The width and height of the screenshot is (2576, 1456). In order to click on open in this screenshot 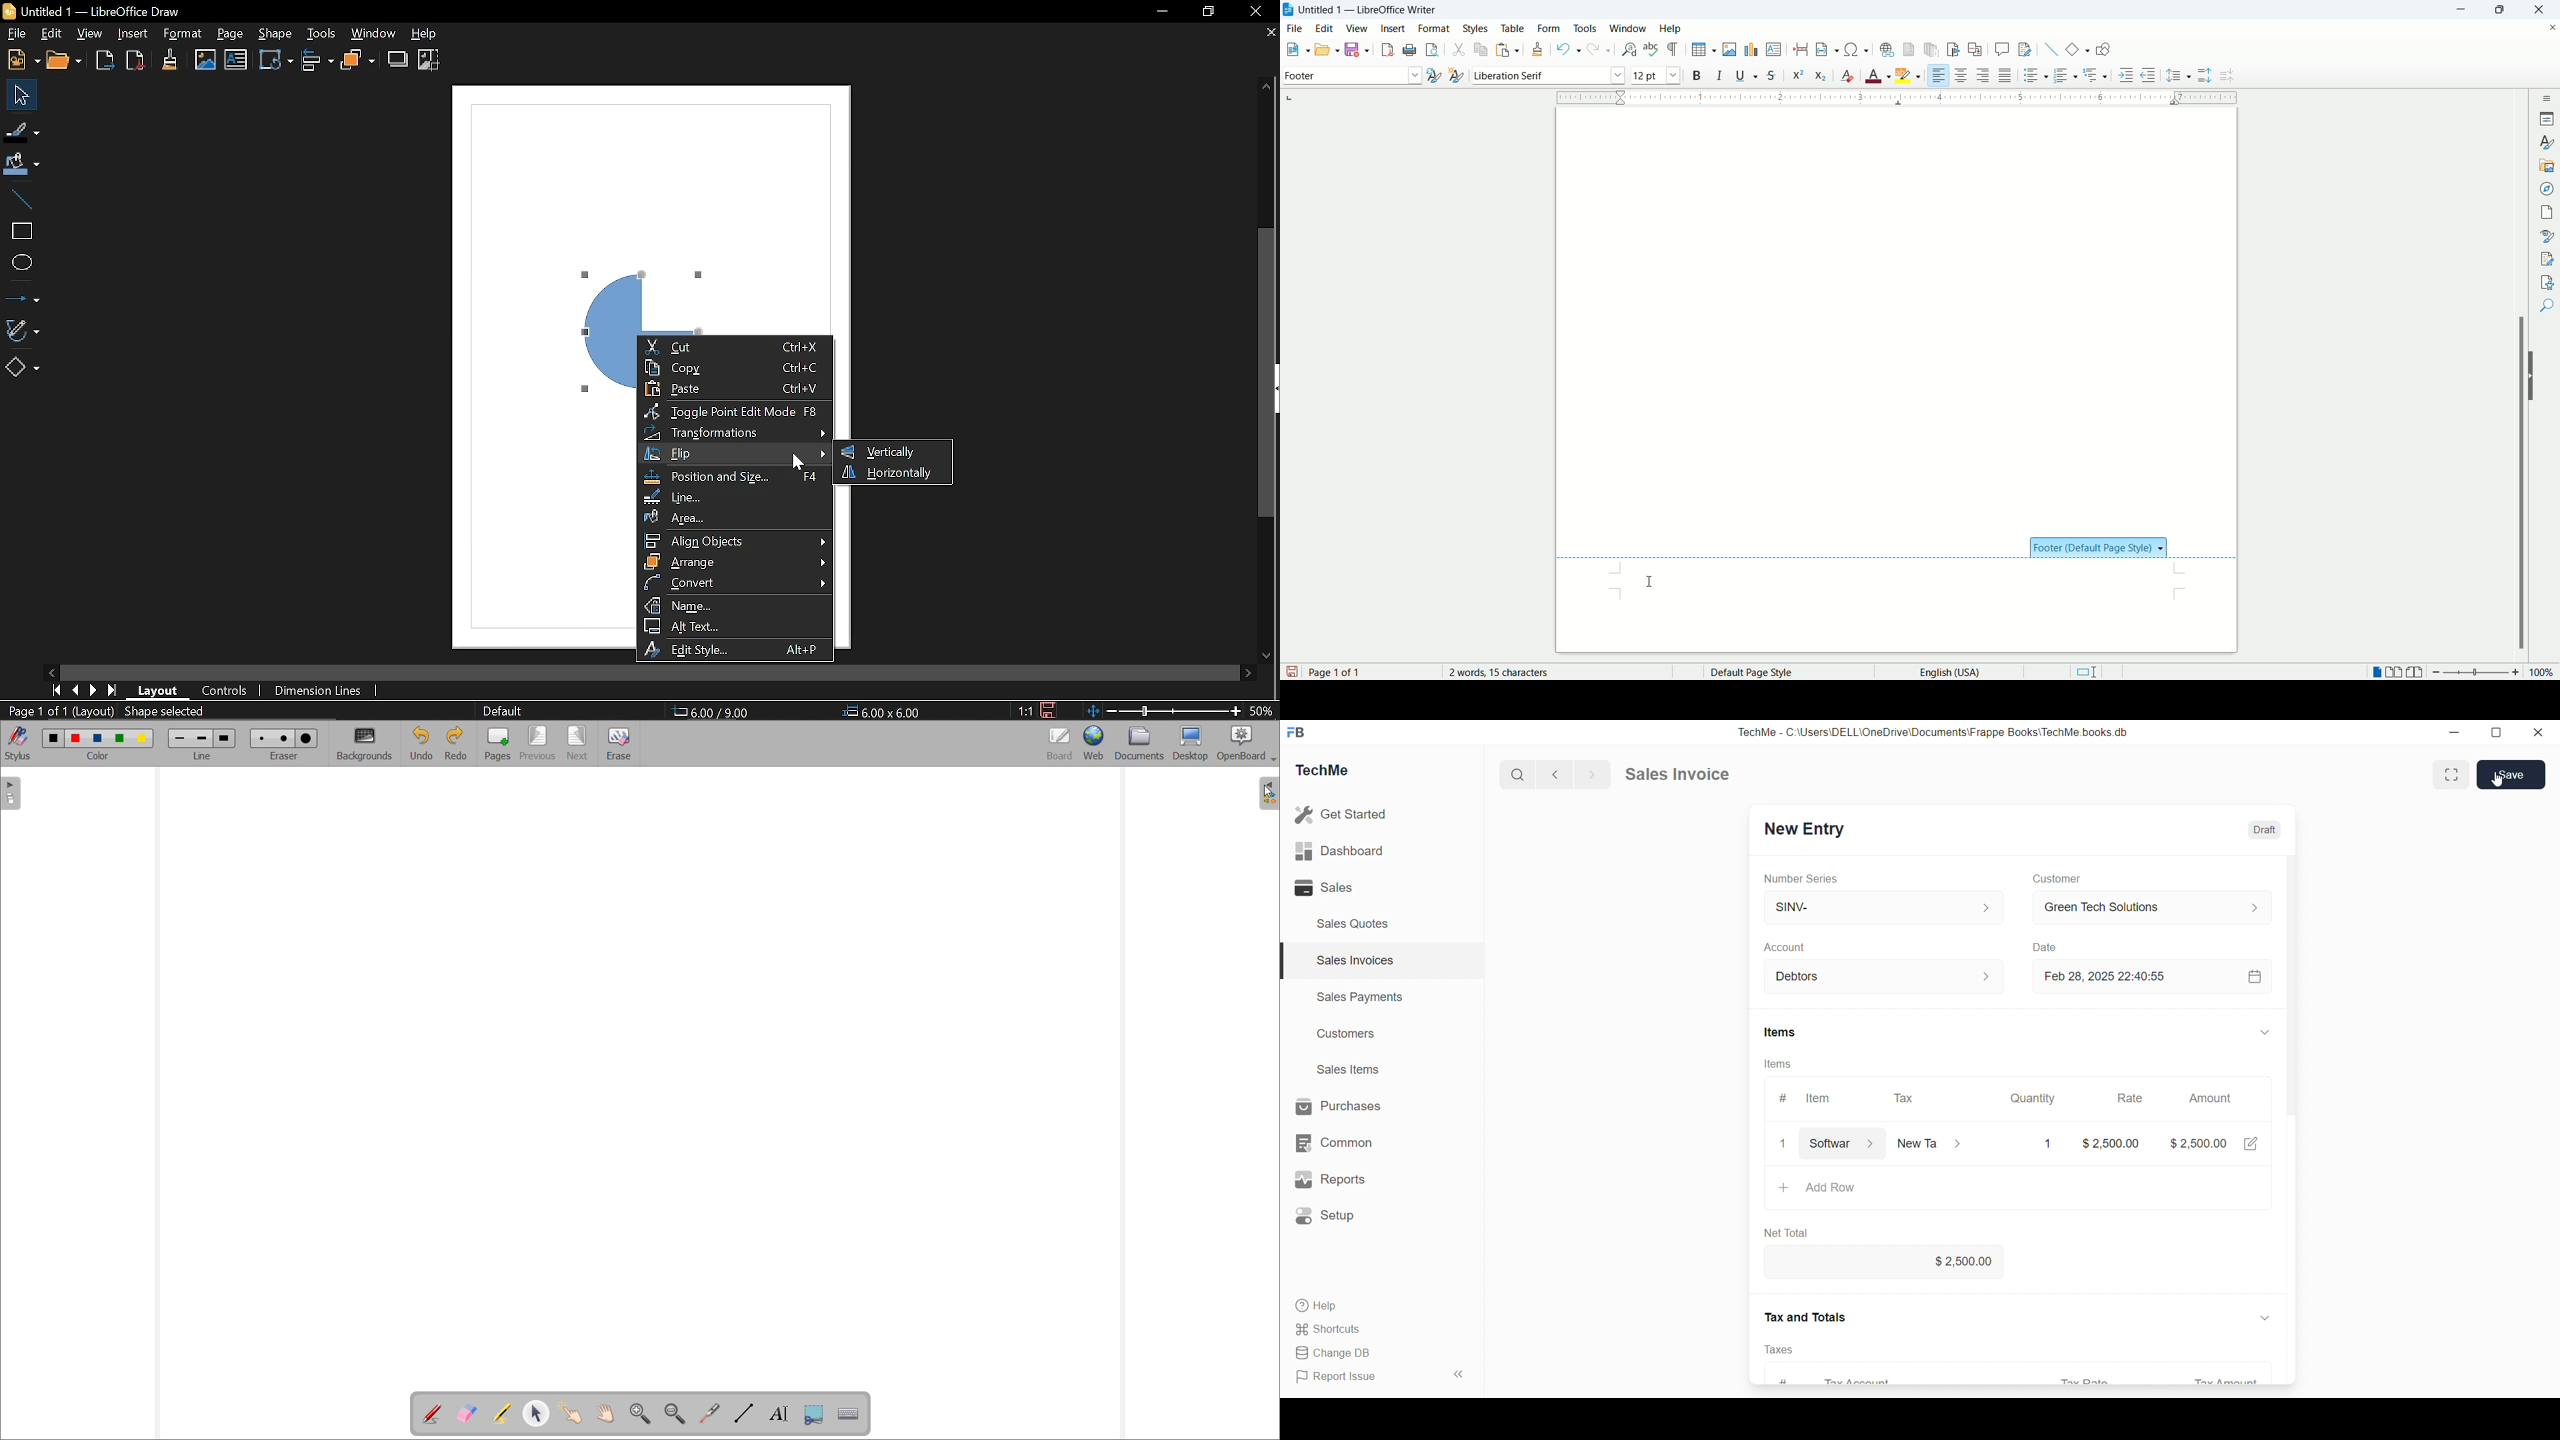, I will do `click(1295, 51)`.